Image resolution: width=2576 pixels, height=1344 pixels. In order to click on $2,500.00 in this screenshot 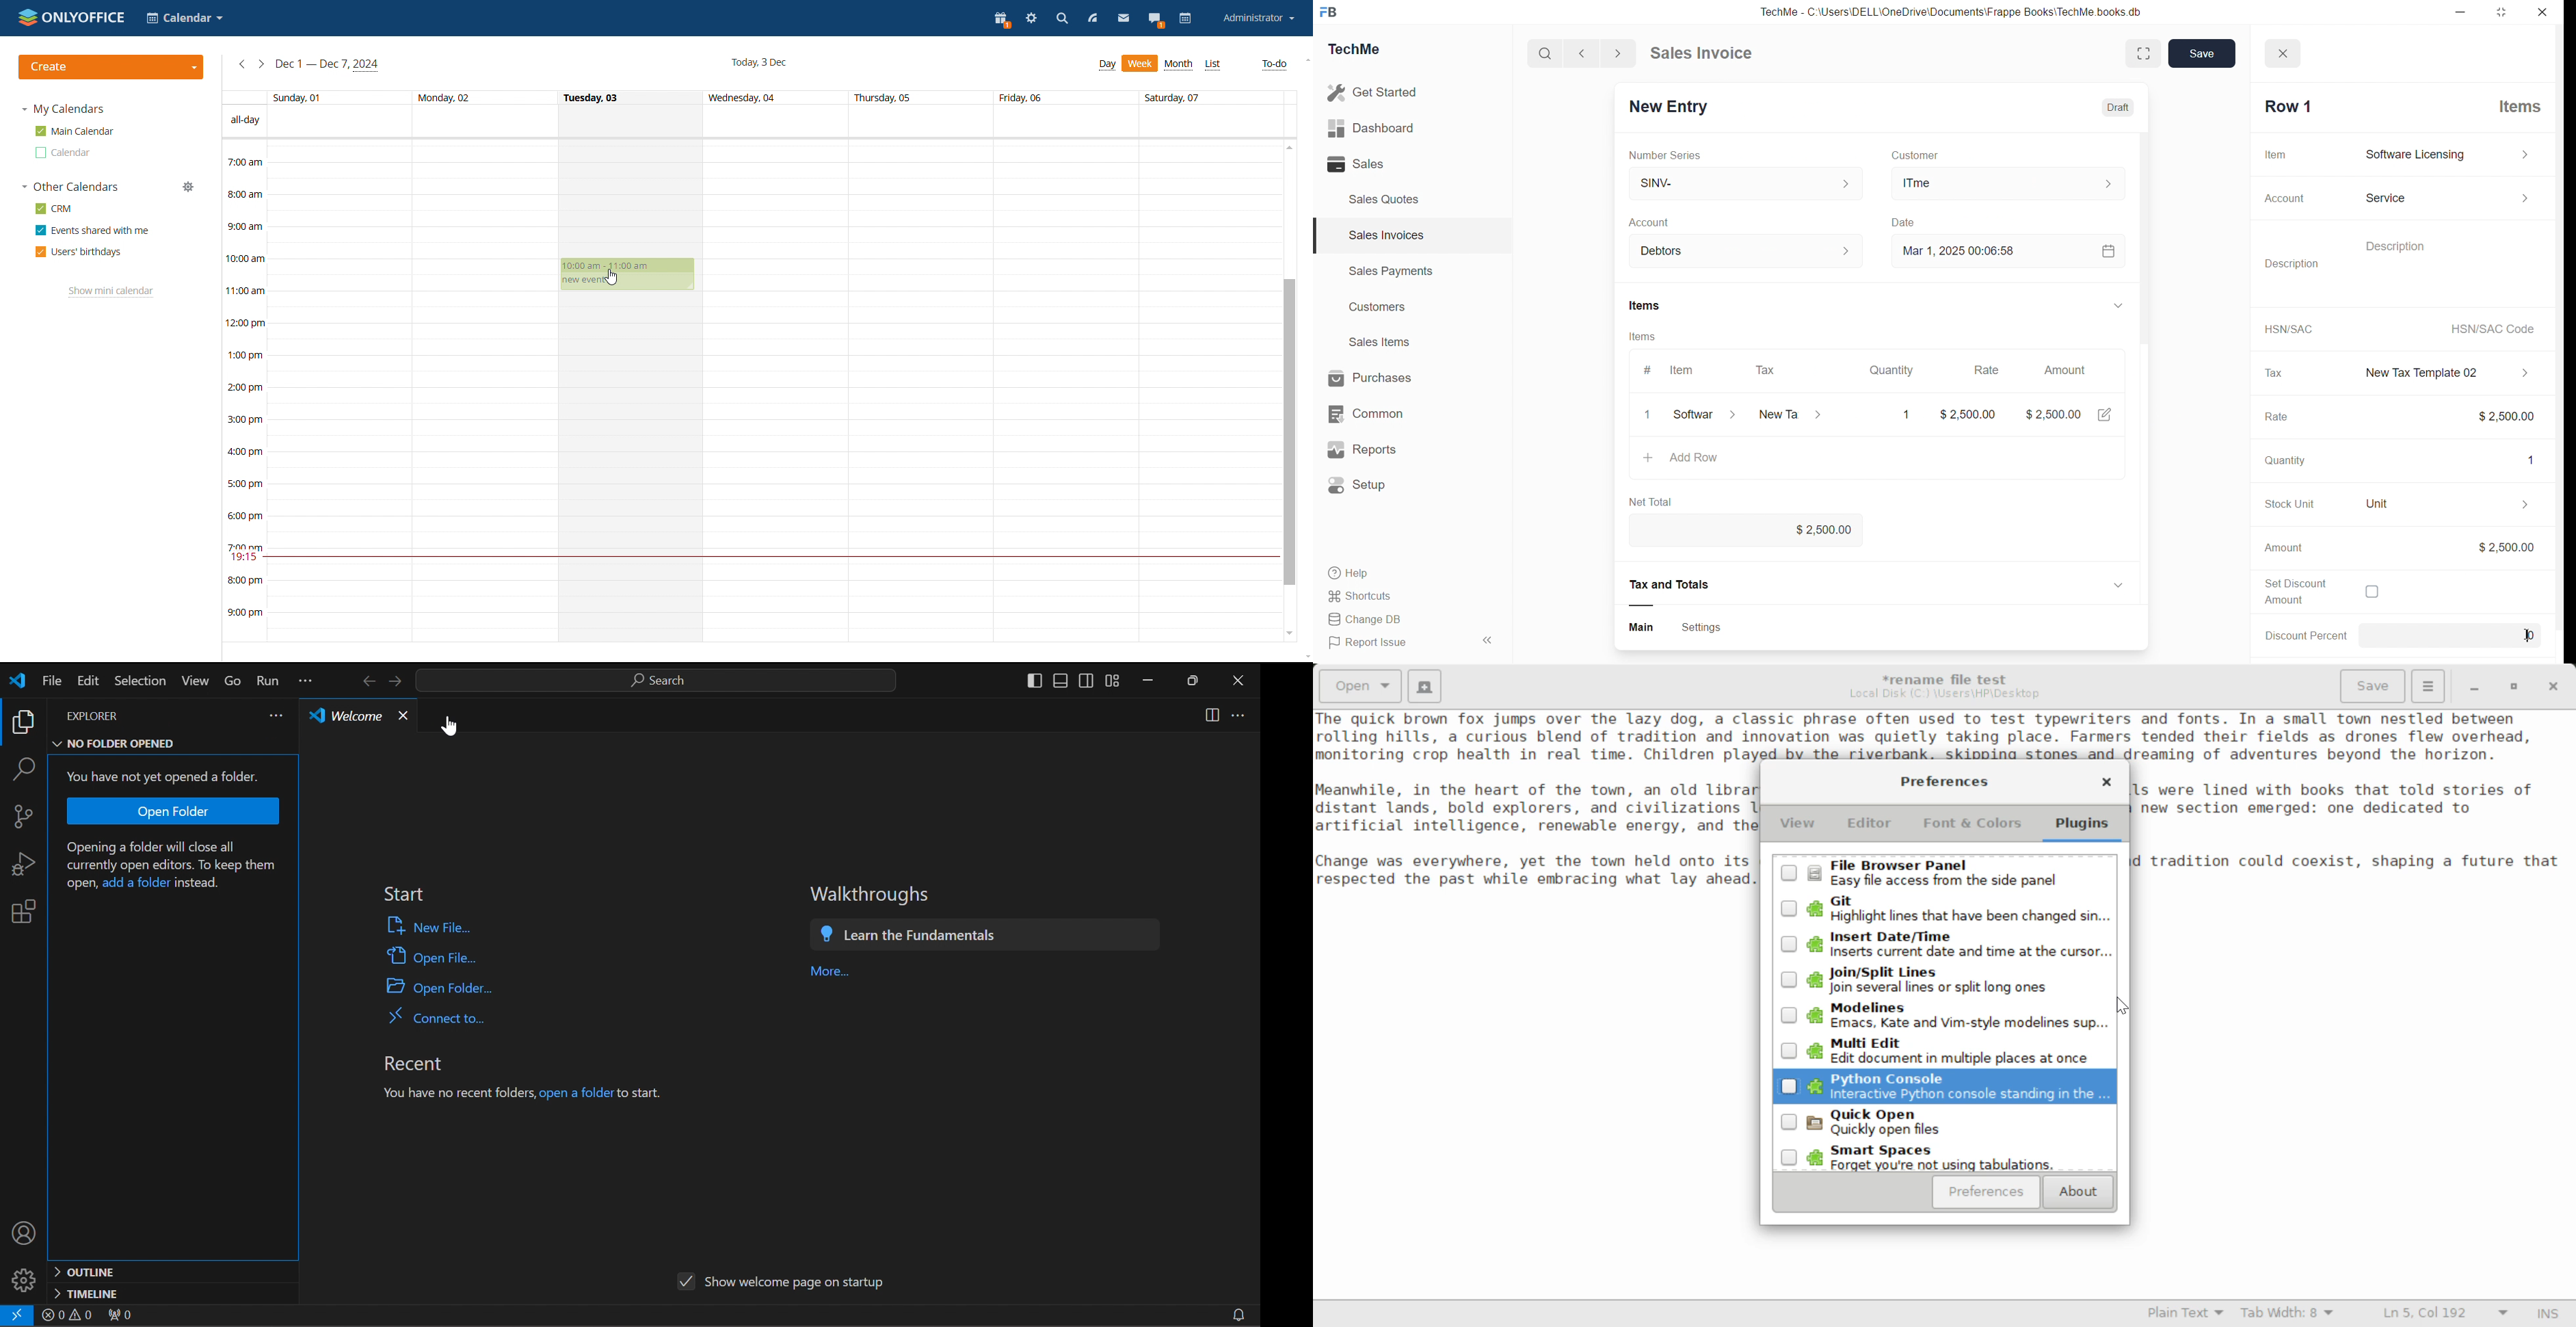, I will do `click(1970, 414)`.